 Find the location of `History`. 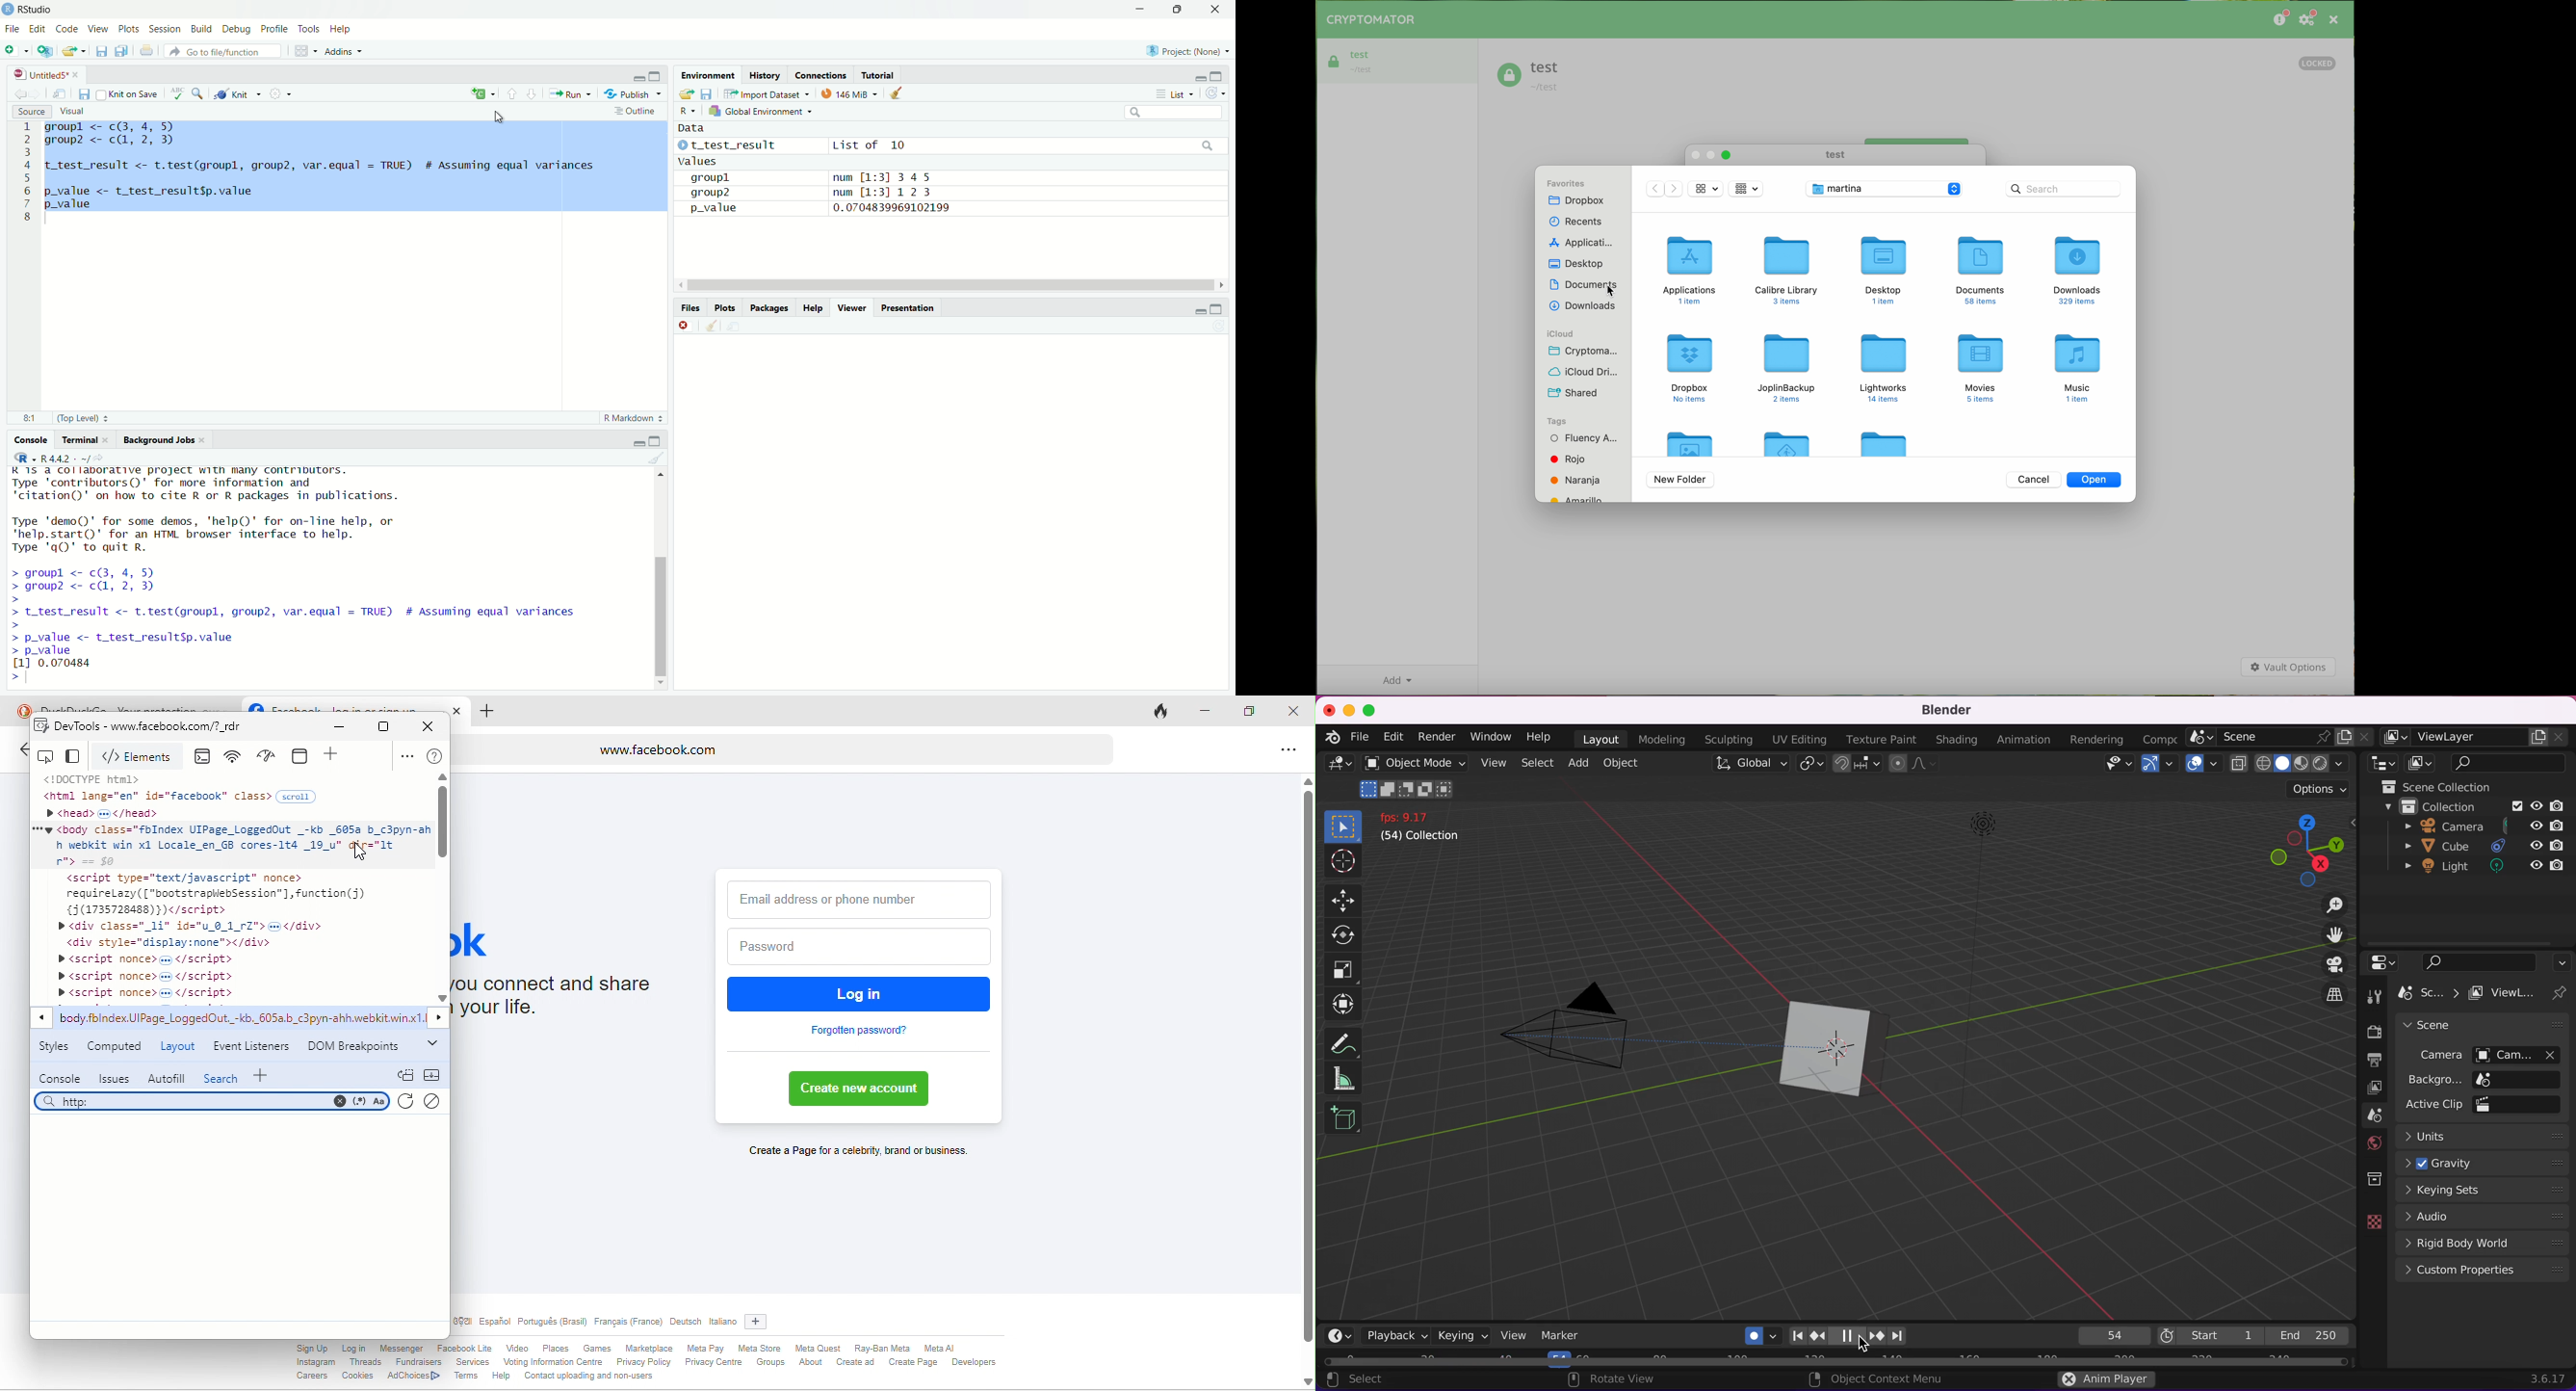

History is located at coordinates (764, 74).